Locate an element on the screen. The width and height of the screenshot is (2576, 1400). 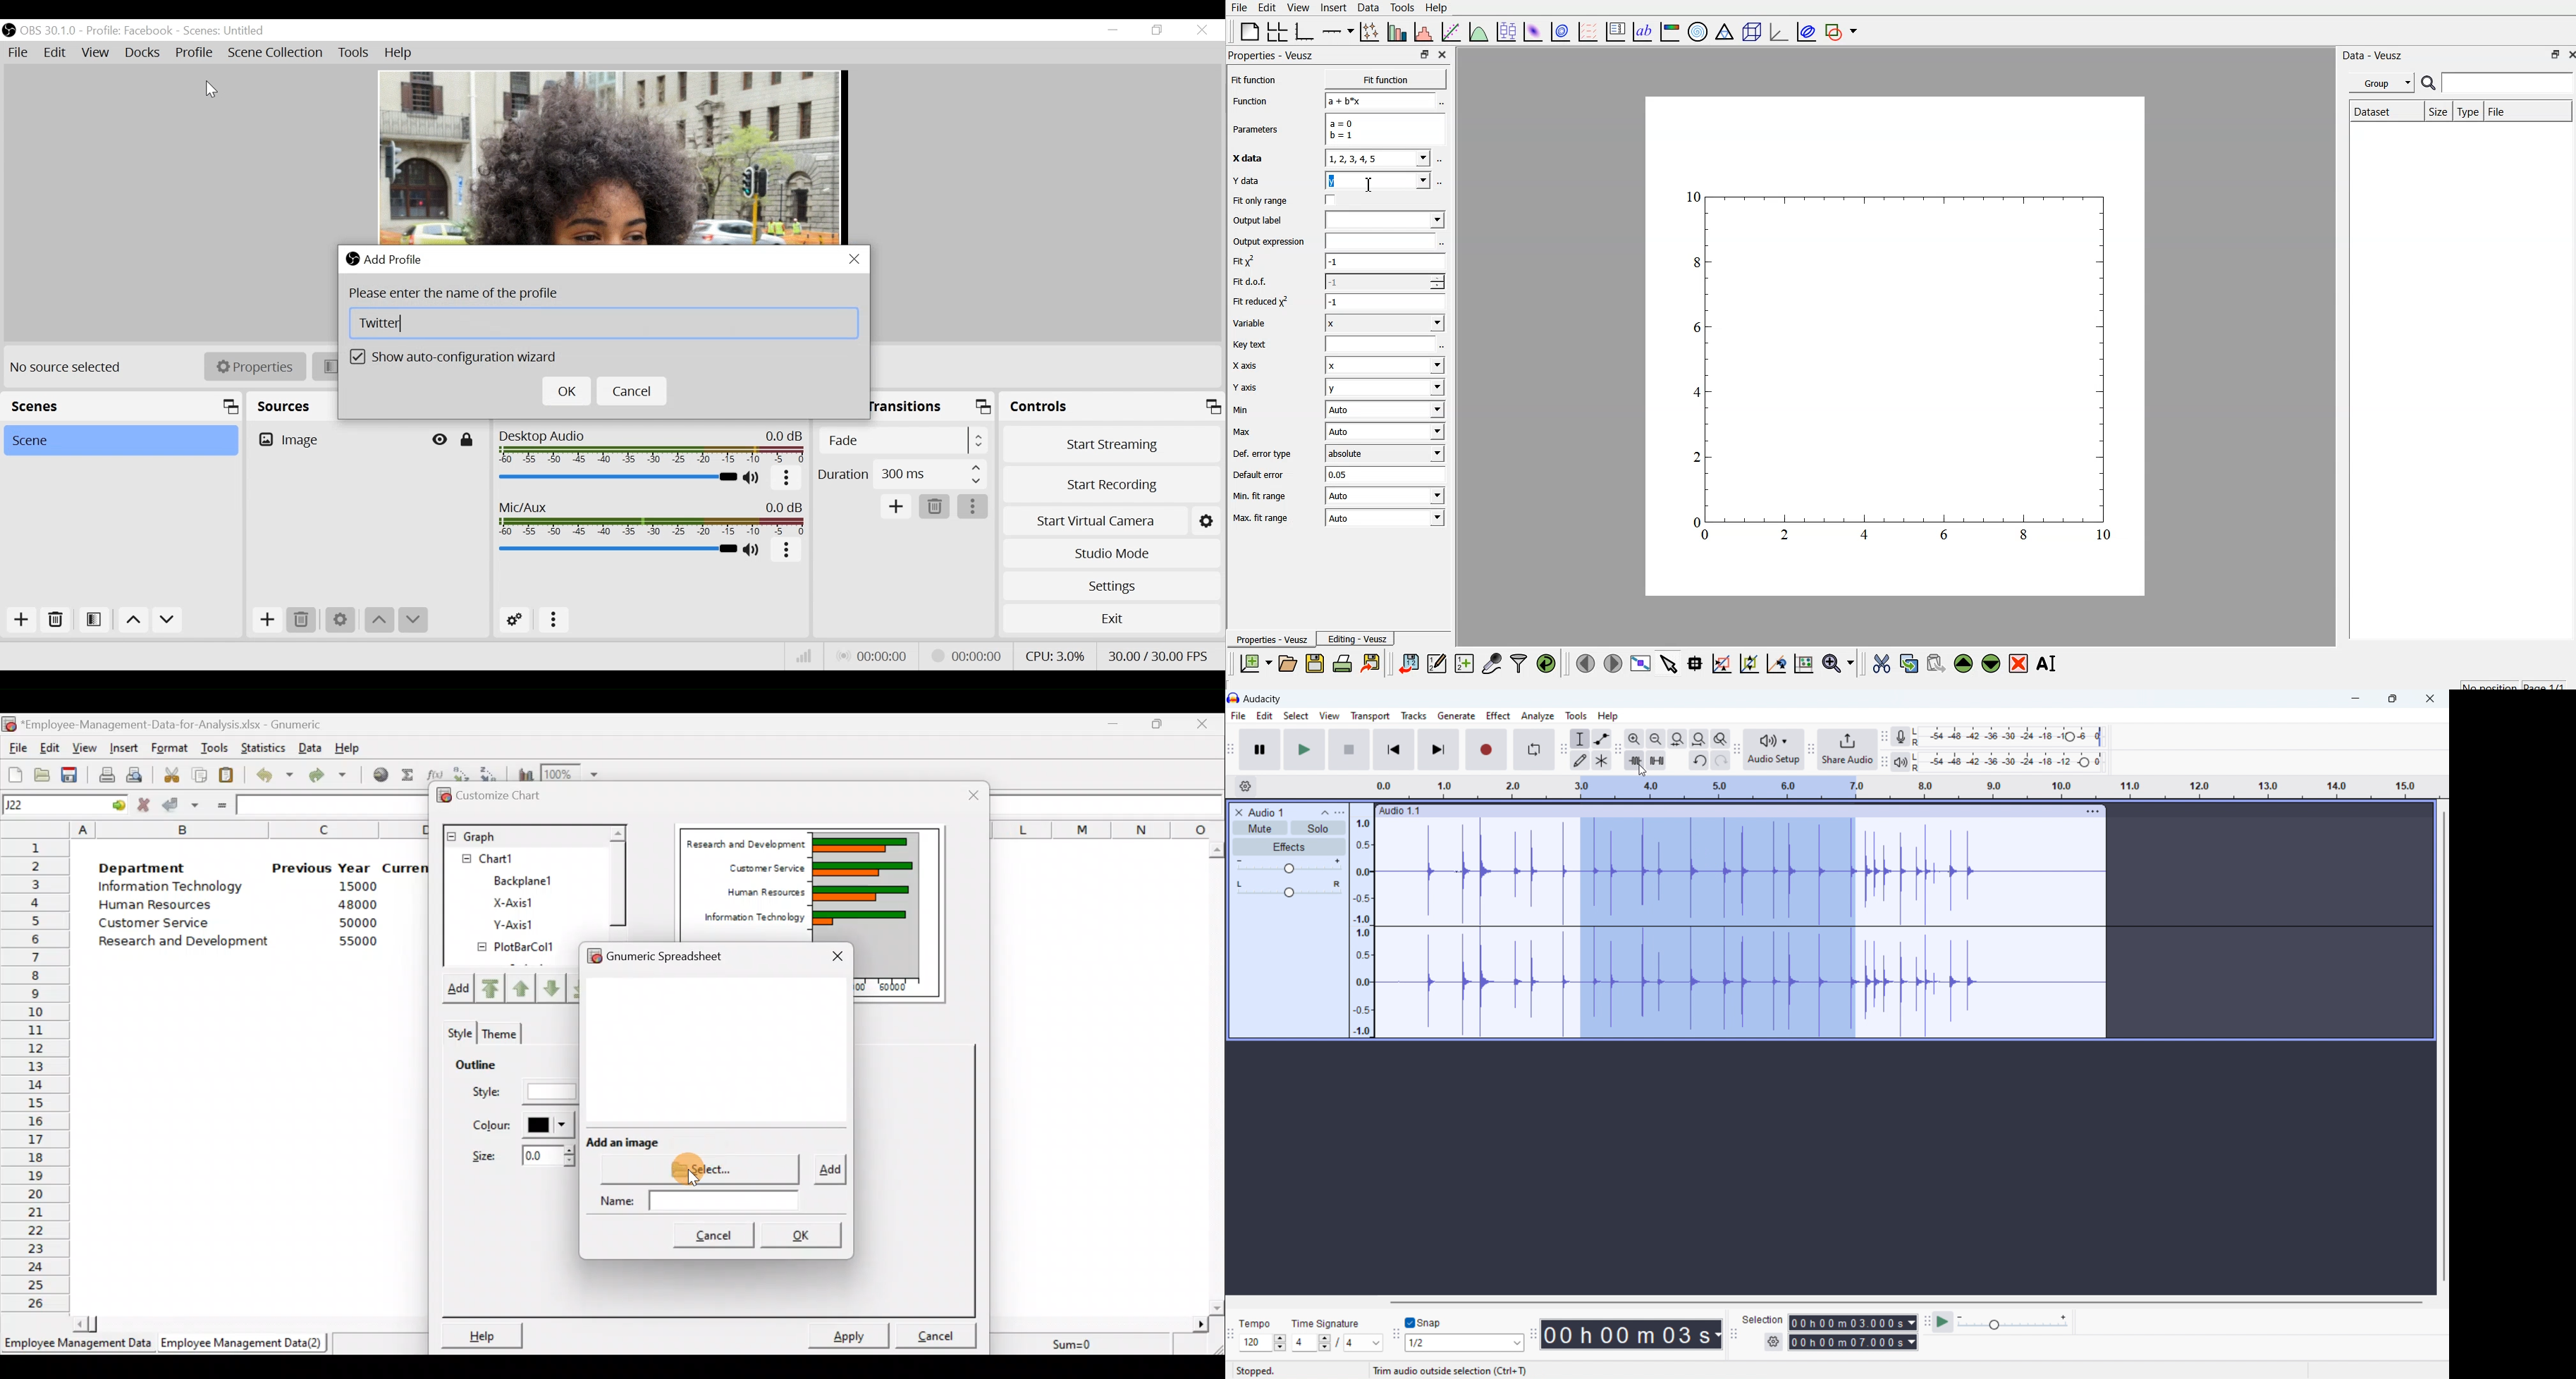
insert is located at coordinates (1332, 7).